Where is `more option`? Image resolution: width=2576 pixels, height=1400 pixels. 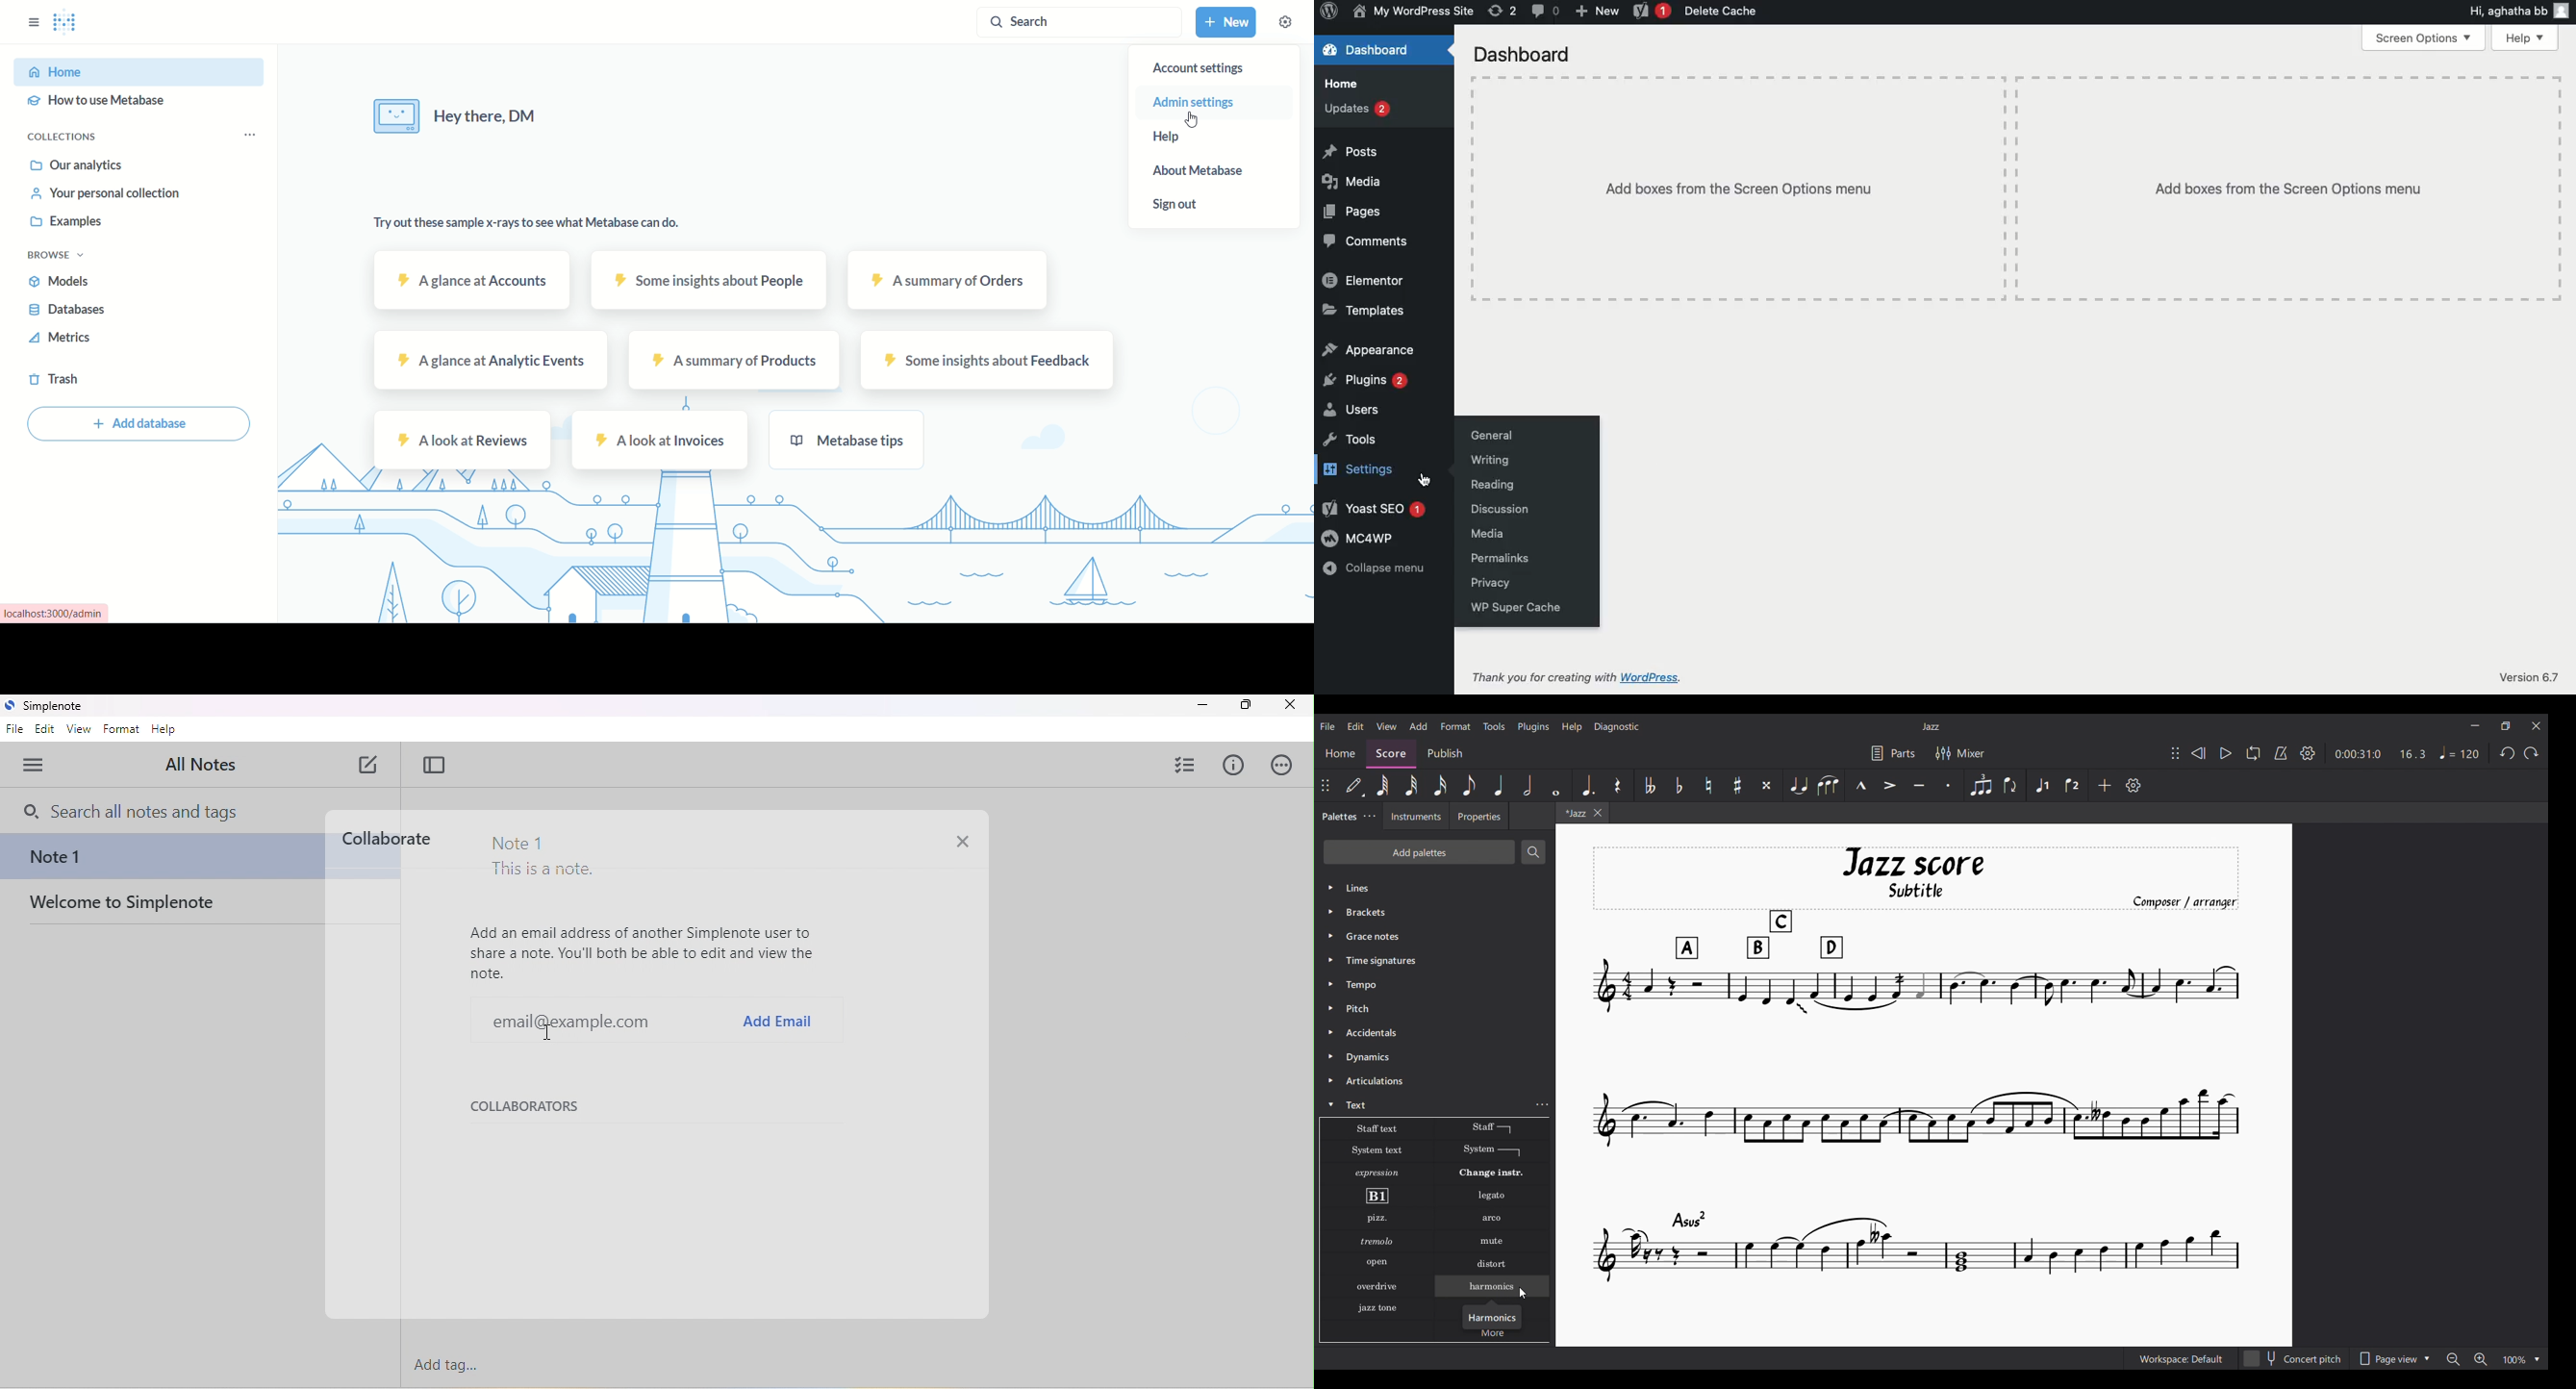 more option is located at coordinates (1544, 1105).